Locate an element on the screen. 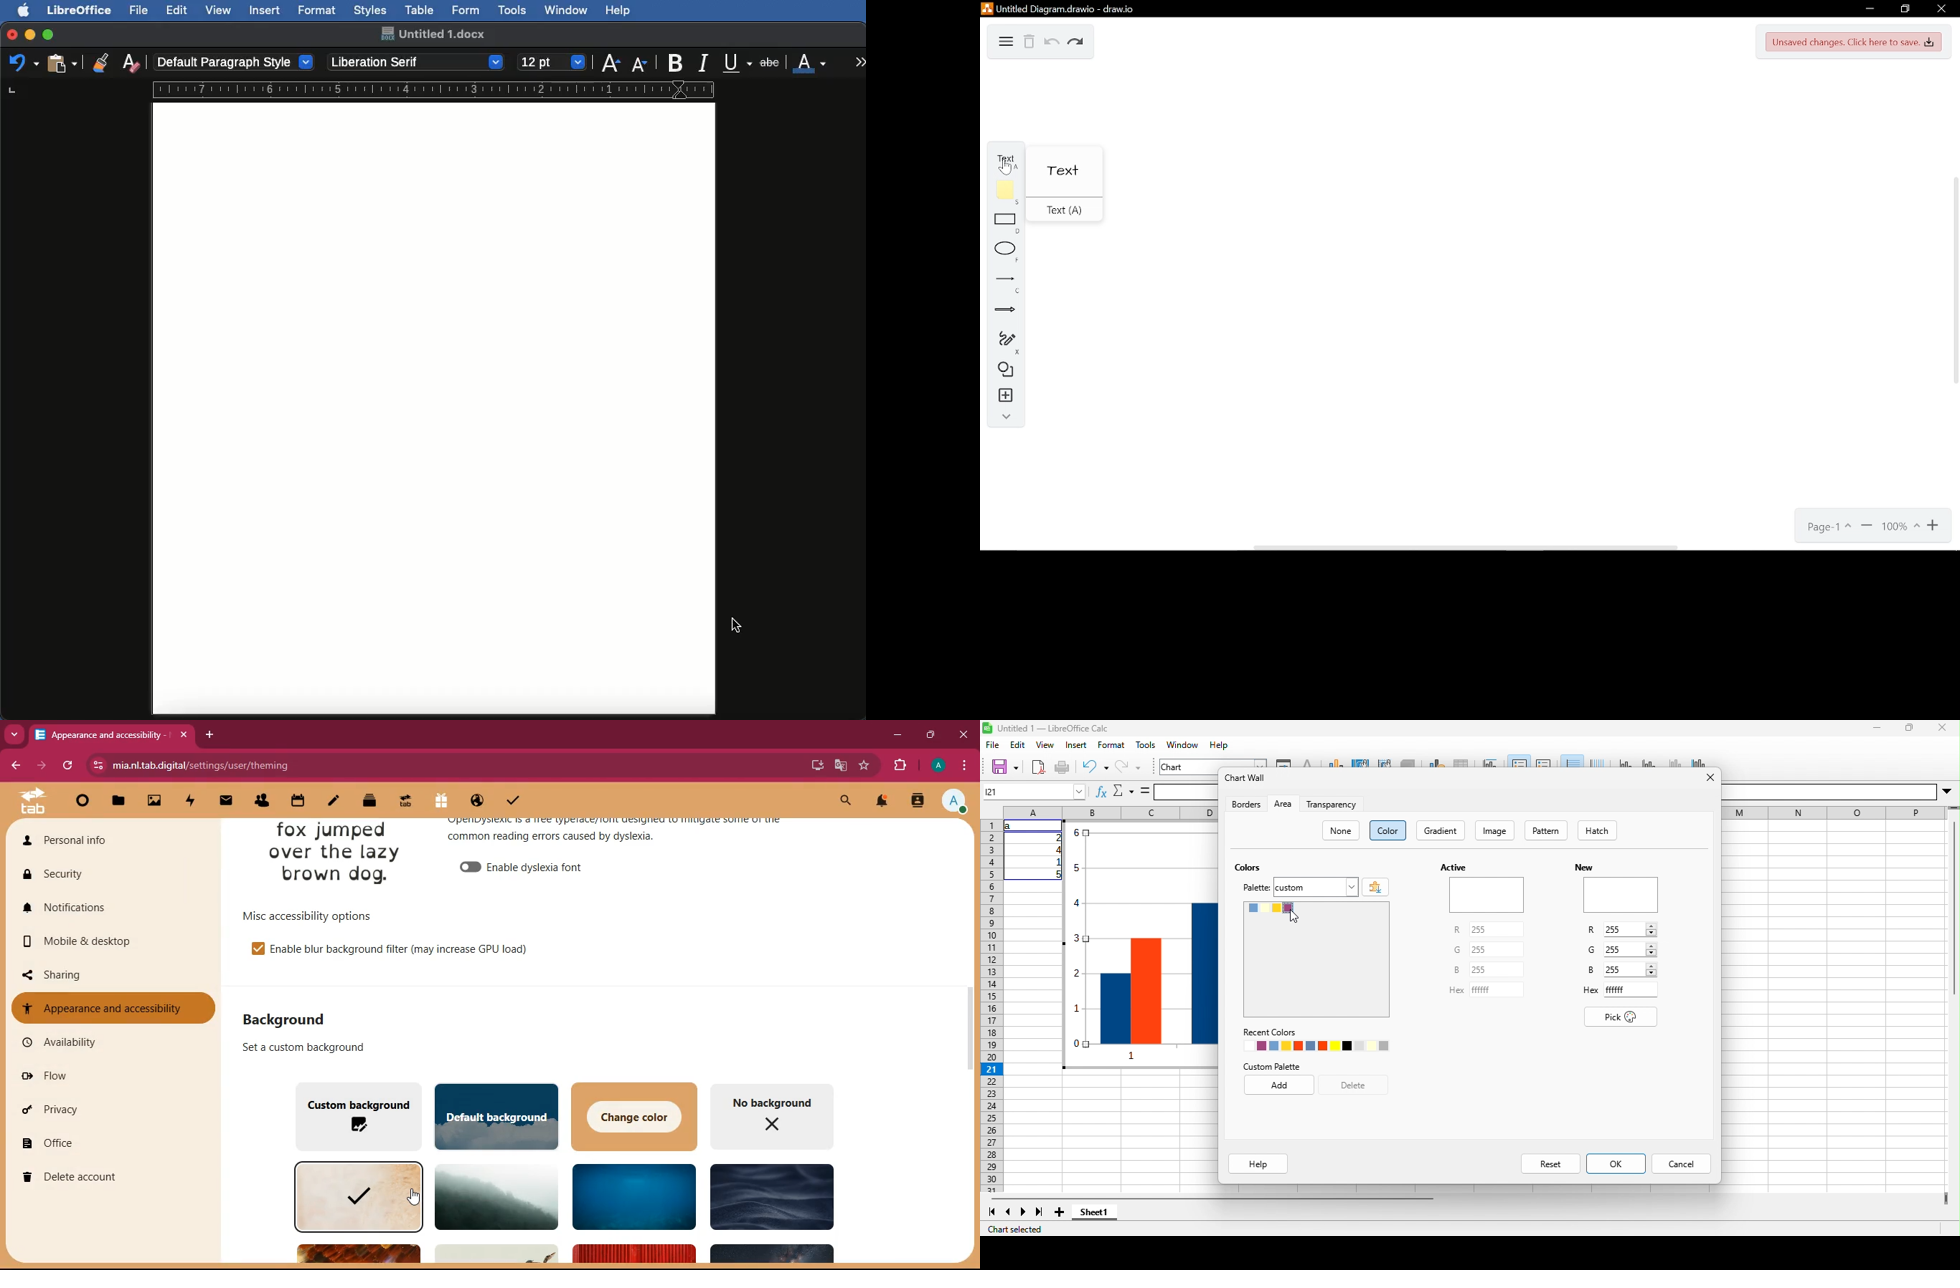 The width and height of the screenshot is (1960, 1288). format selection is located at coordinates (1283, 762).